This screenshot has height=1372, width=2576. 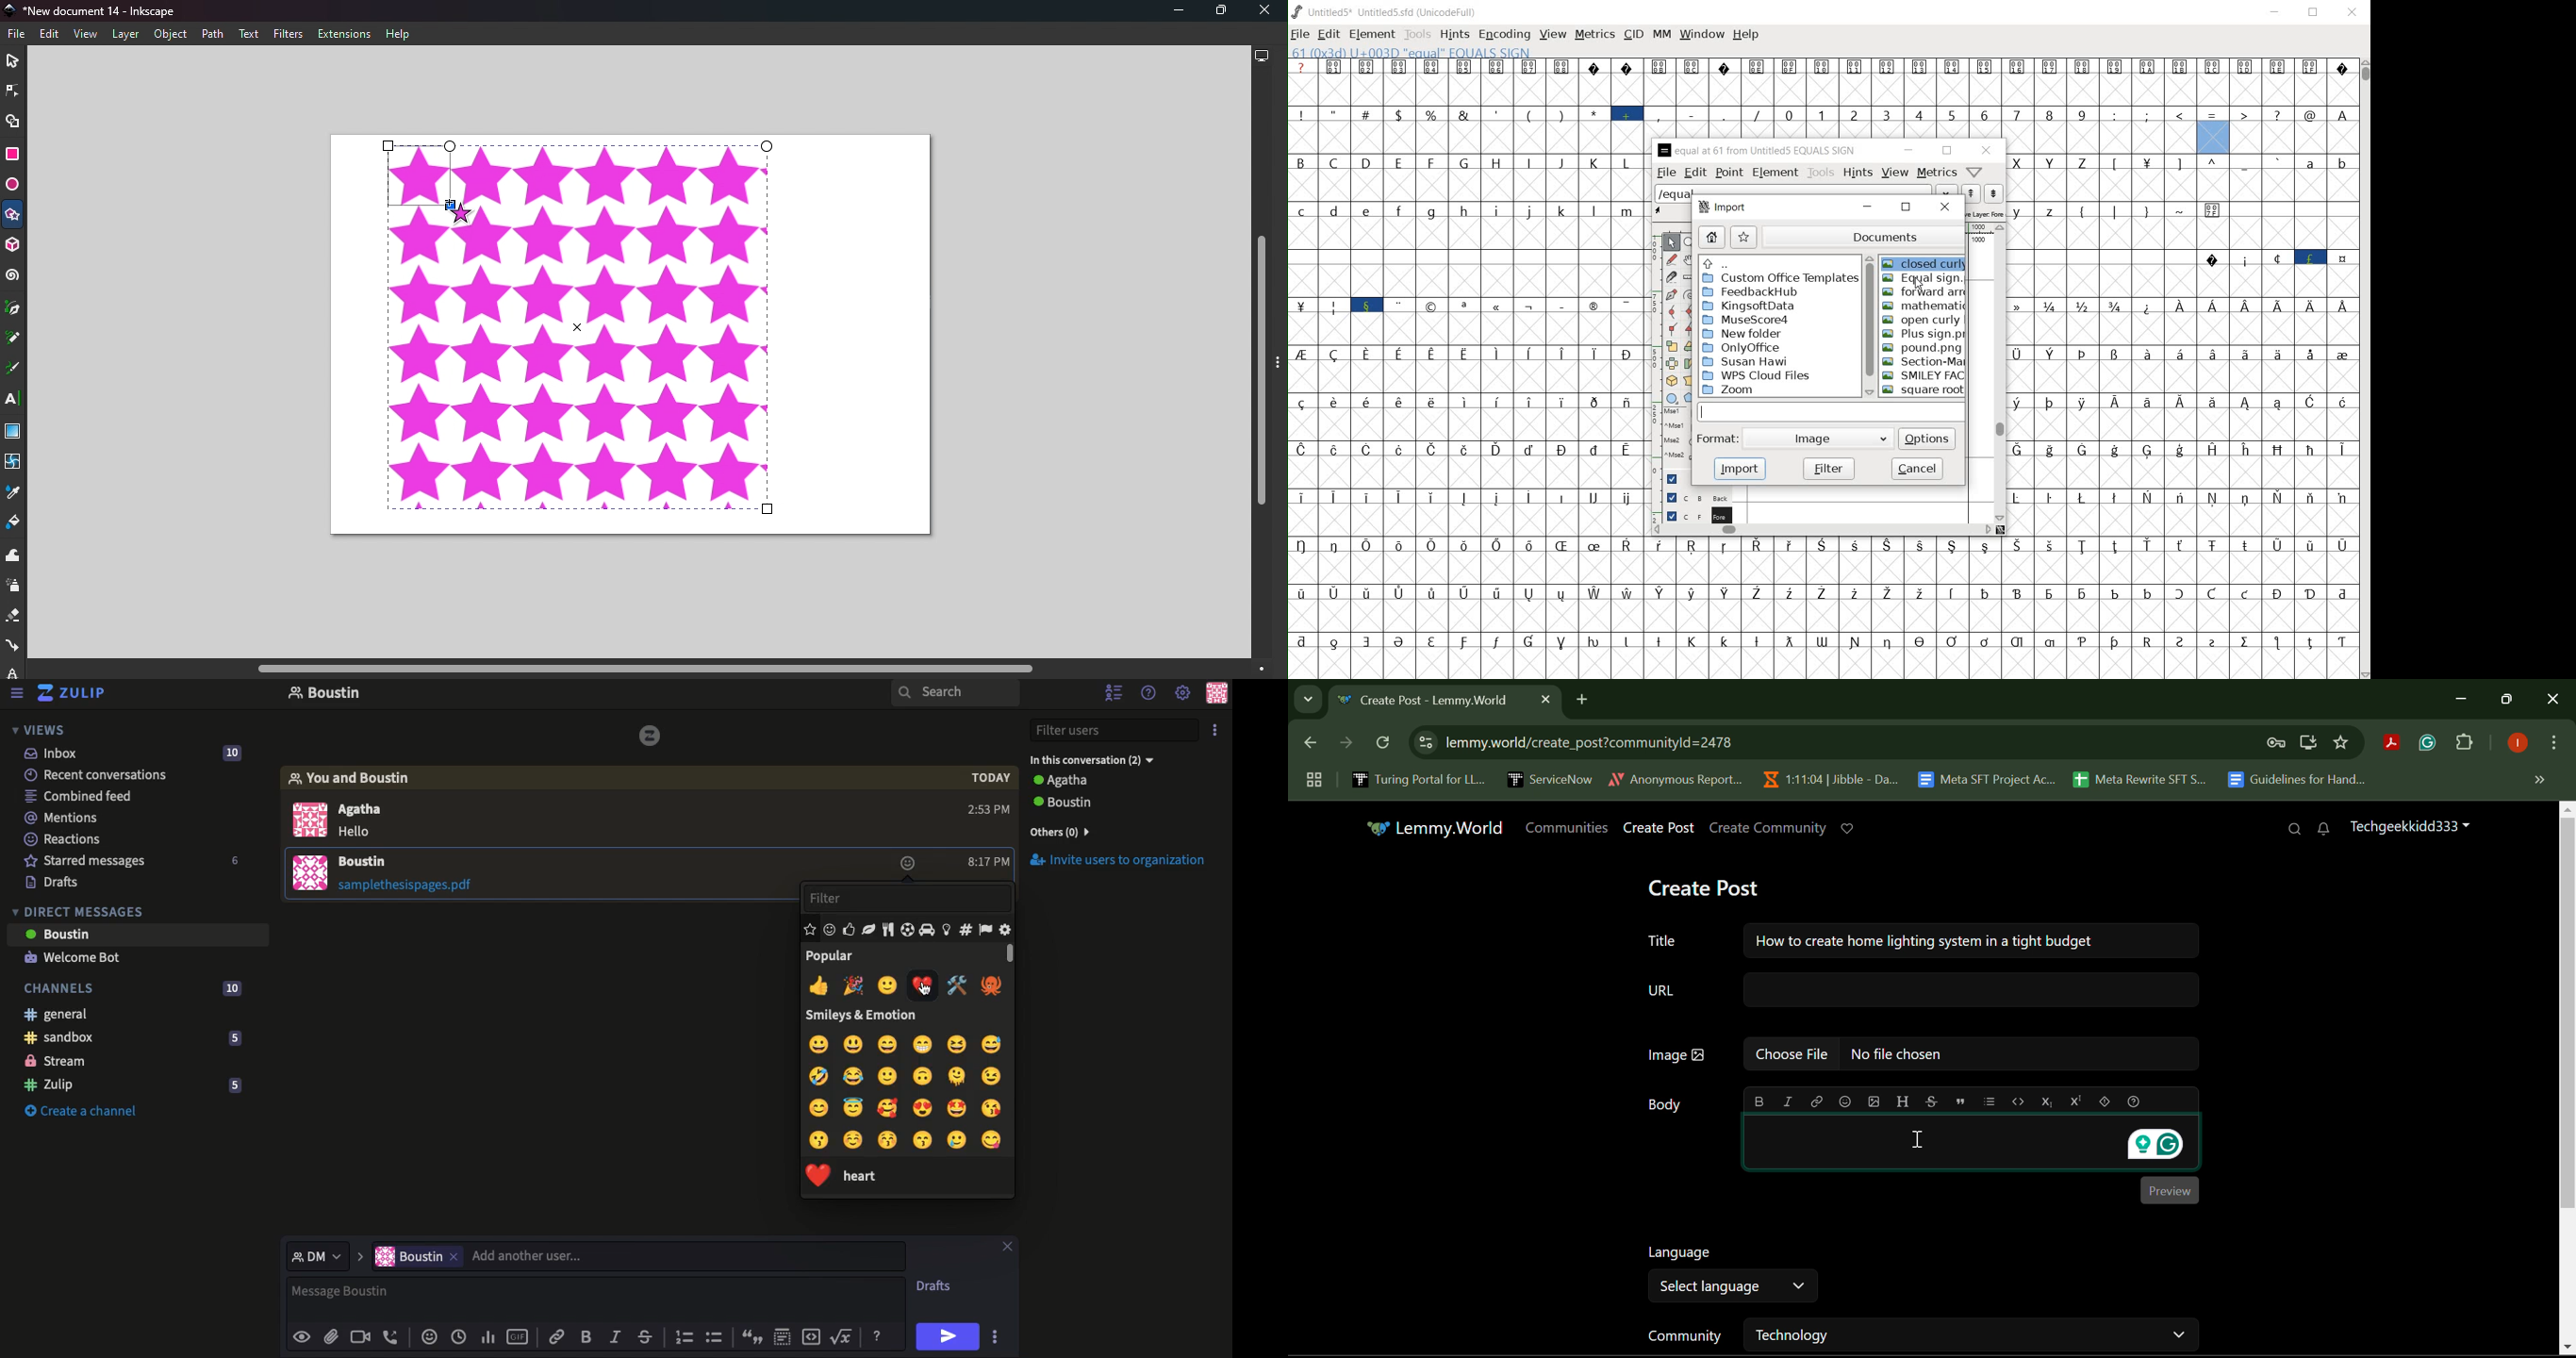 What do you see at coordinates (1987, 151) in the screenshot?
I see `close` at bounding box center [1987, 151].